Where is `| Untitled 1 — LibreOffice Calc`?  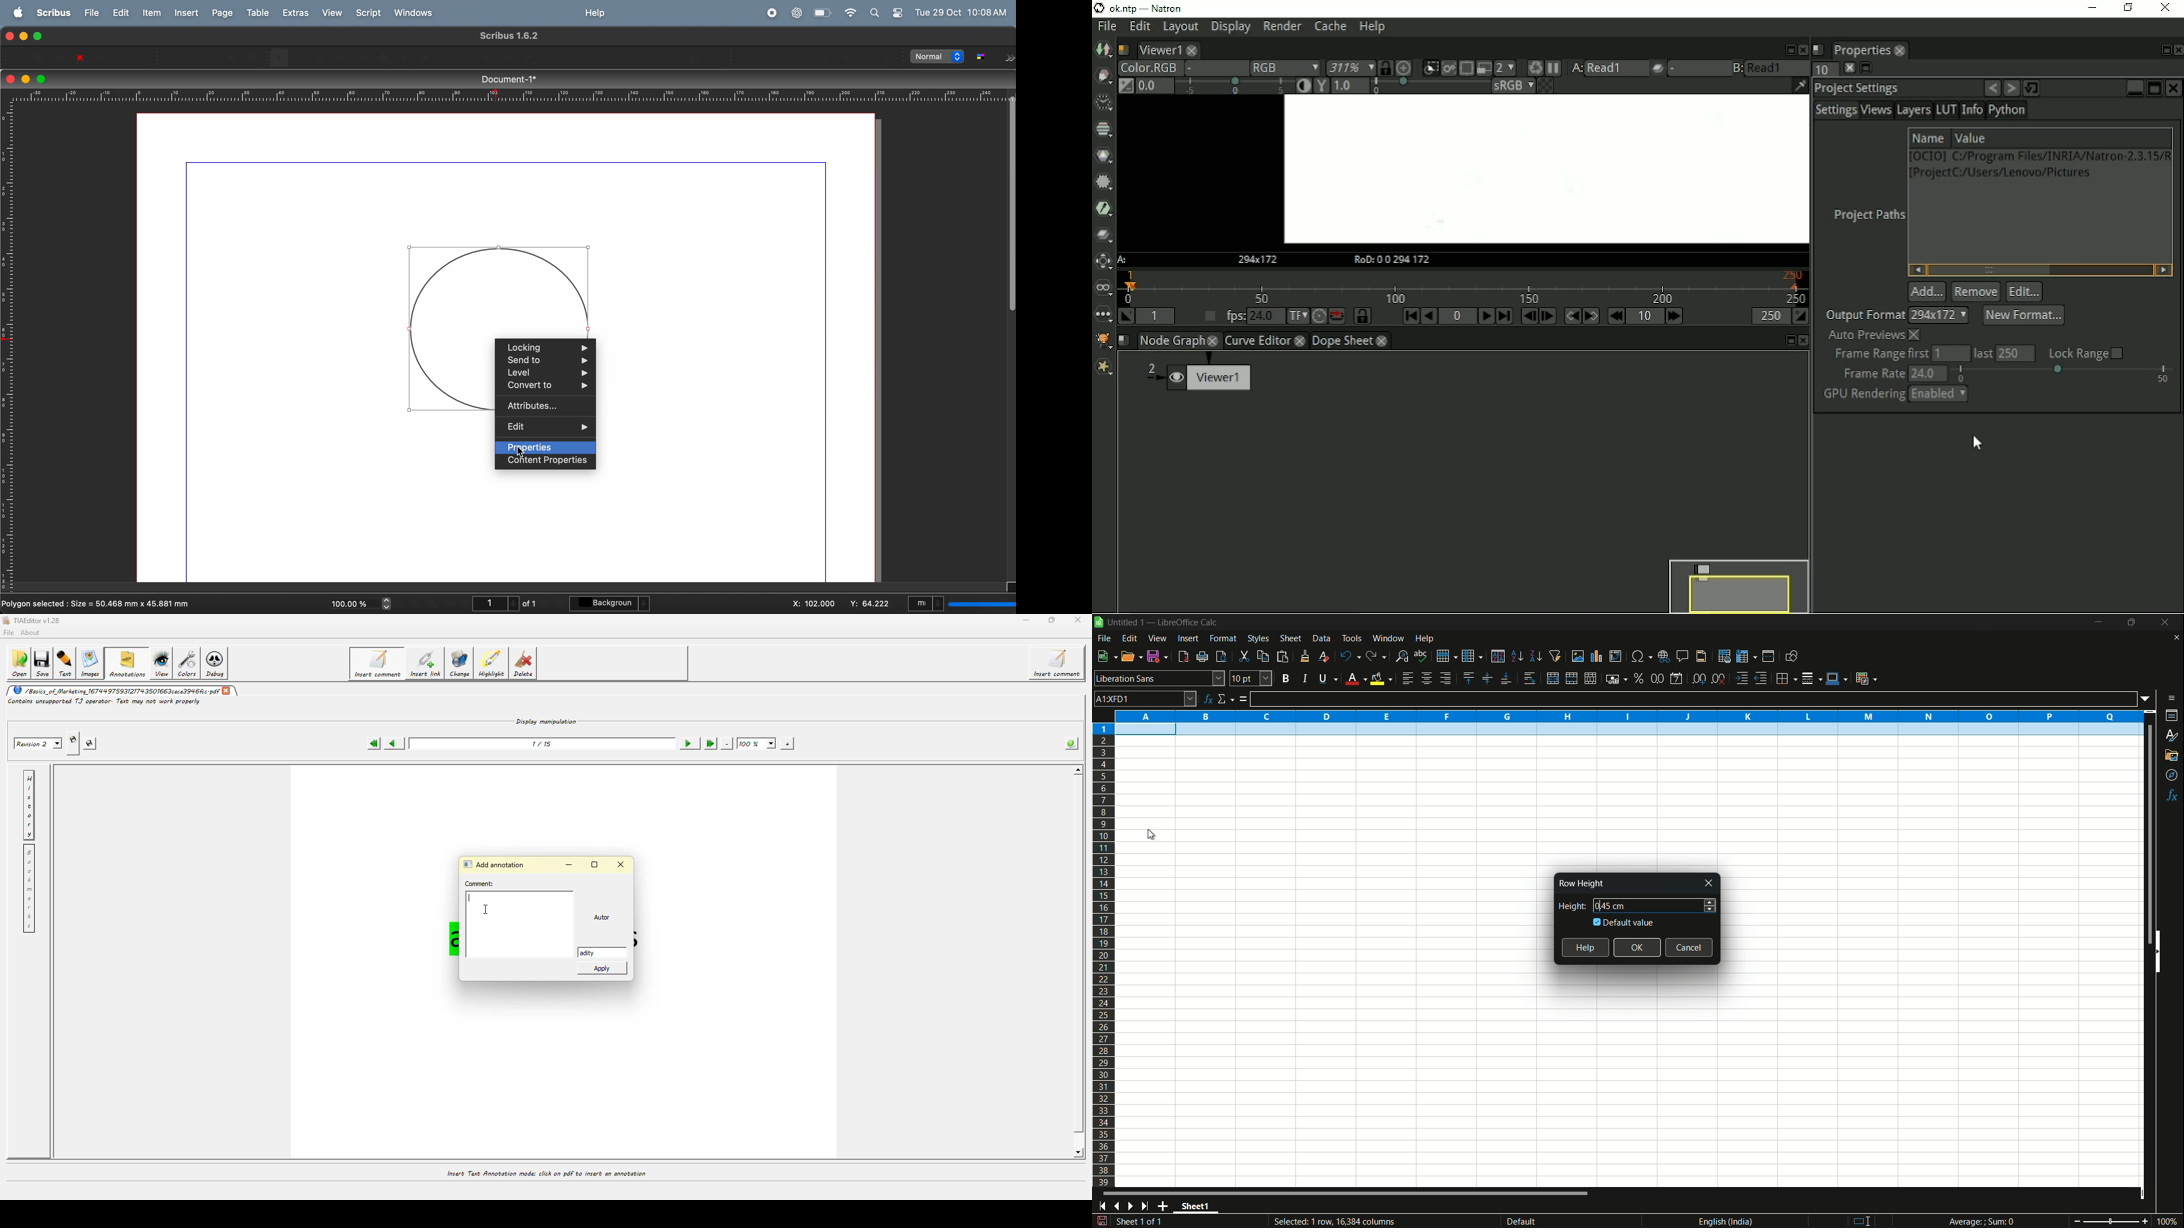 | Untitled 1 — LibreOffice Calc is located at coordinates (1161, 621).